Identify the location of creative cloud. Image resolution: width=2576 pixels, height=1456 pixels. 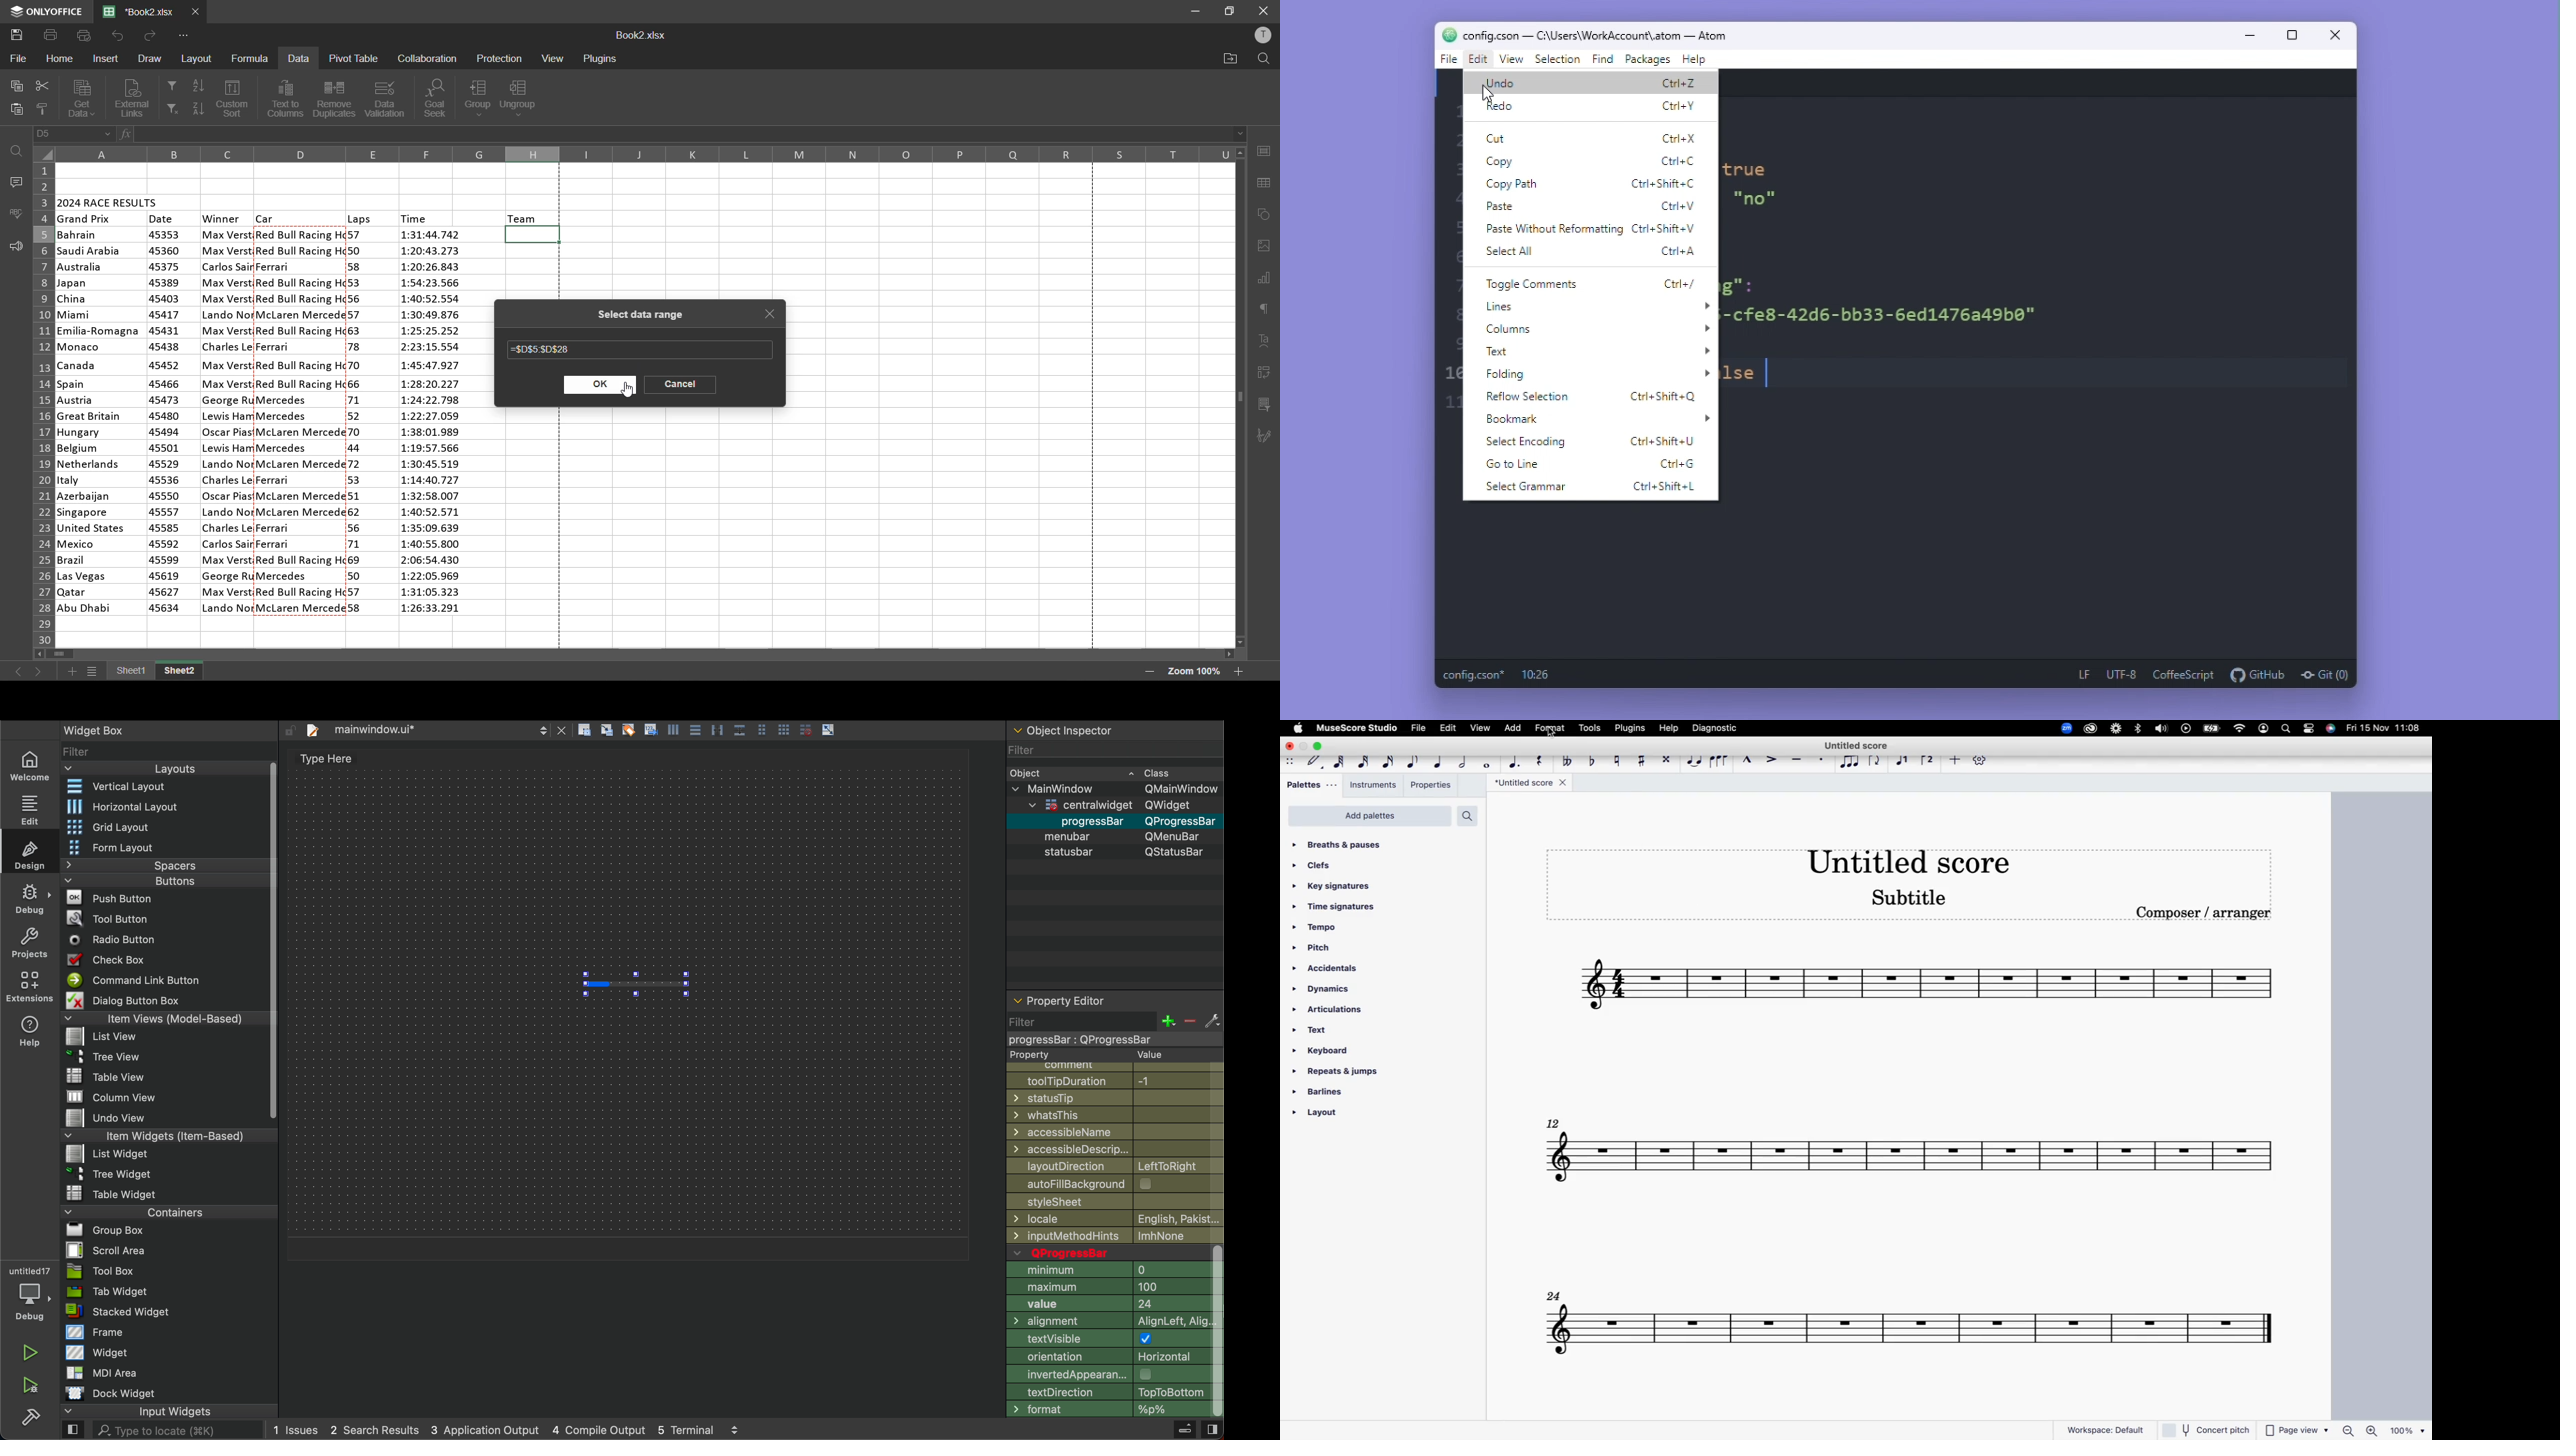
(2091, 730).